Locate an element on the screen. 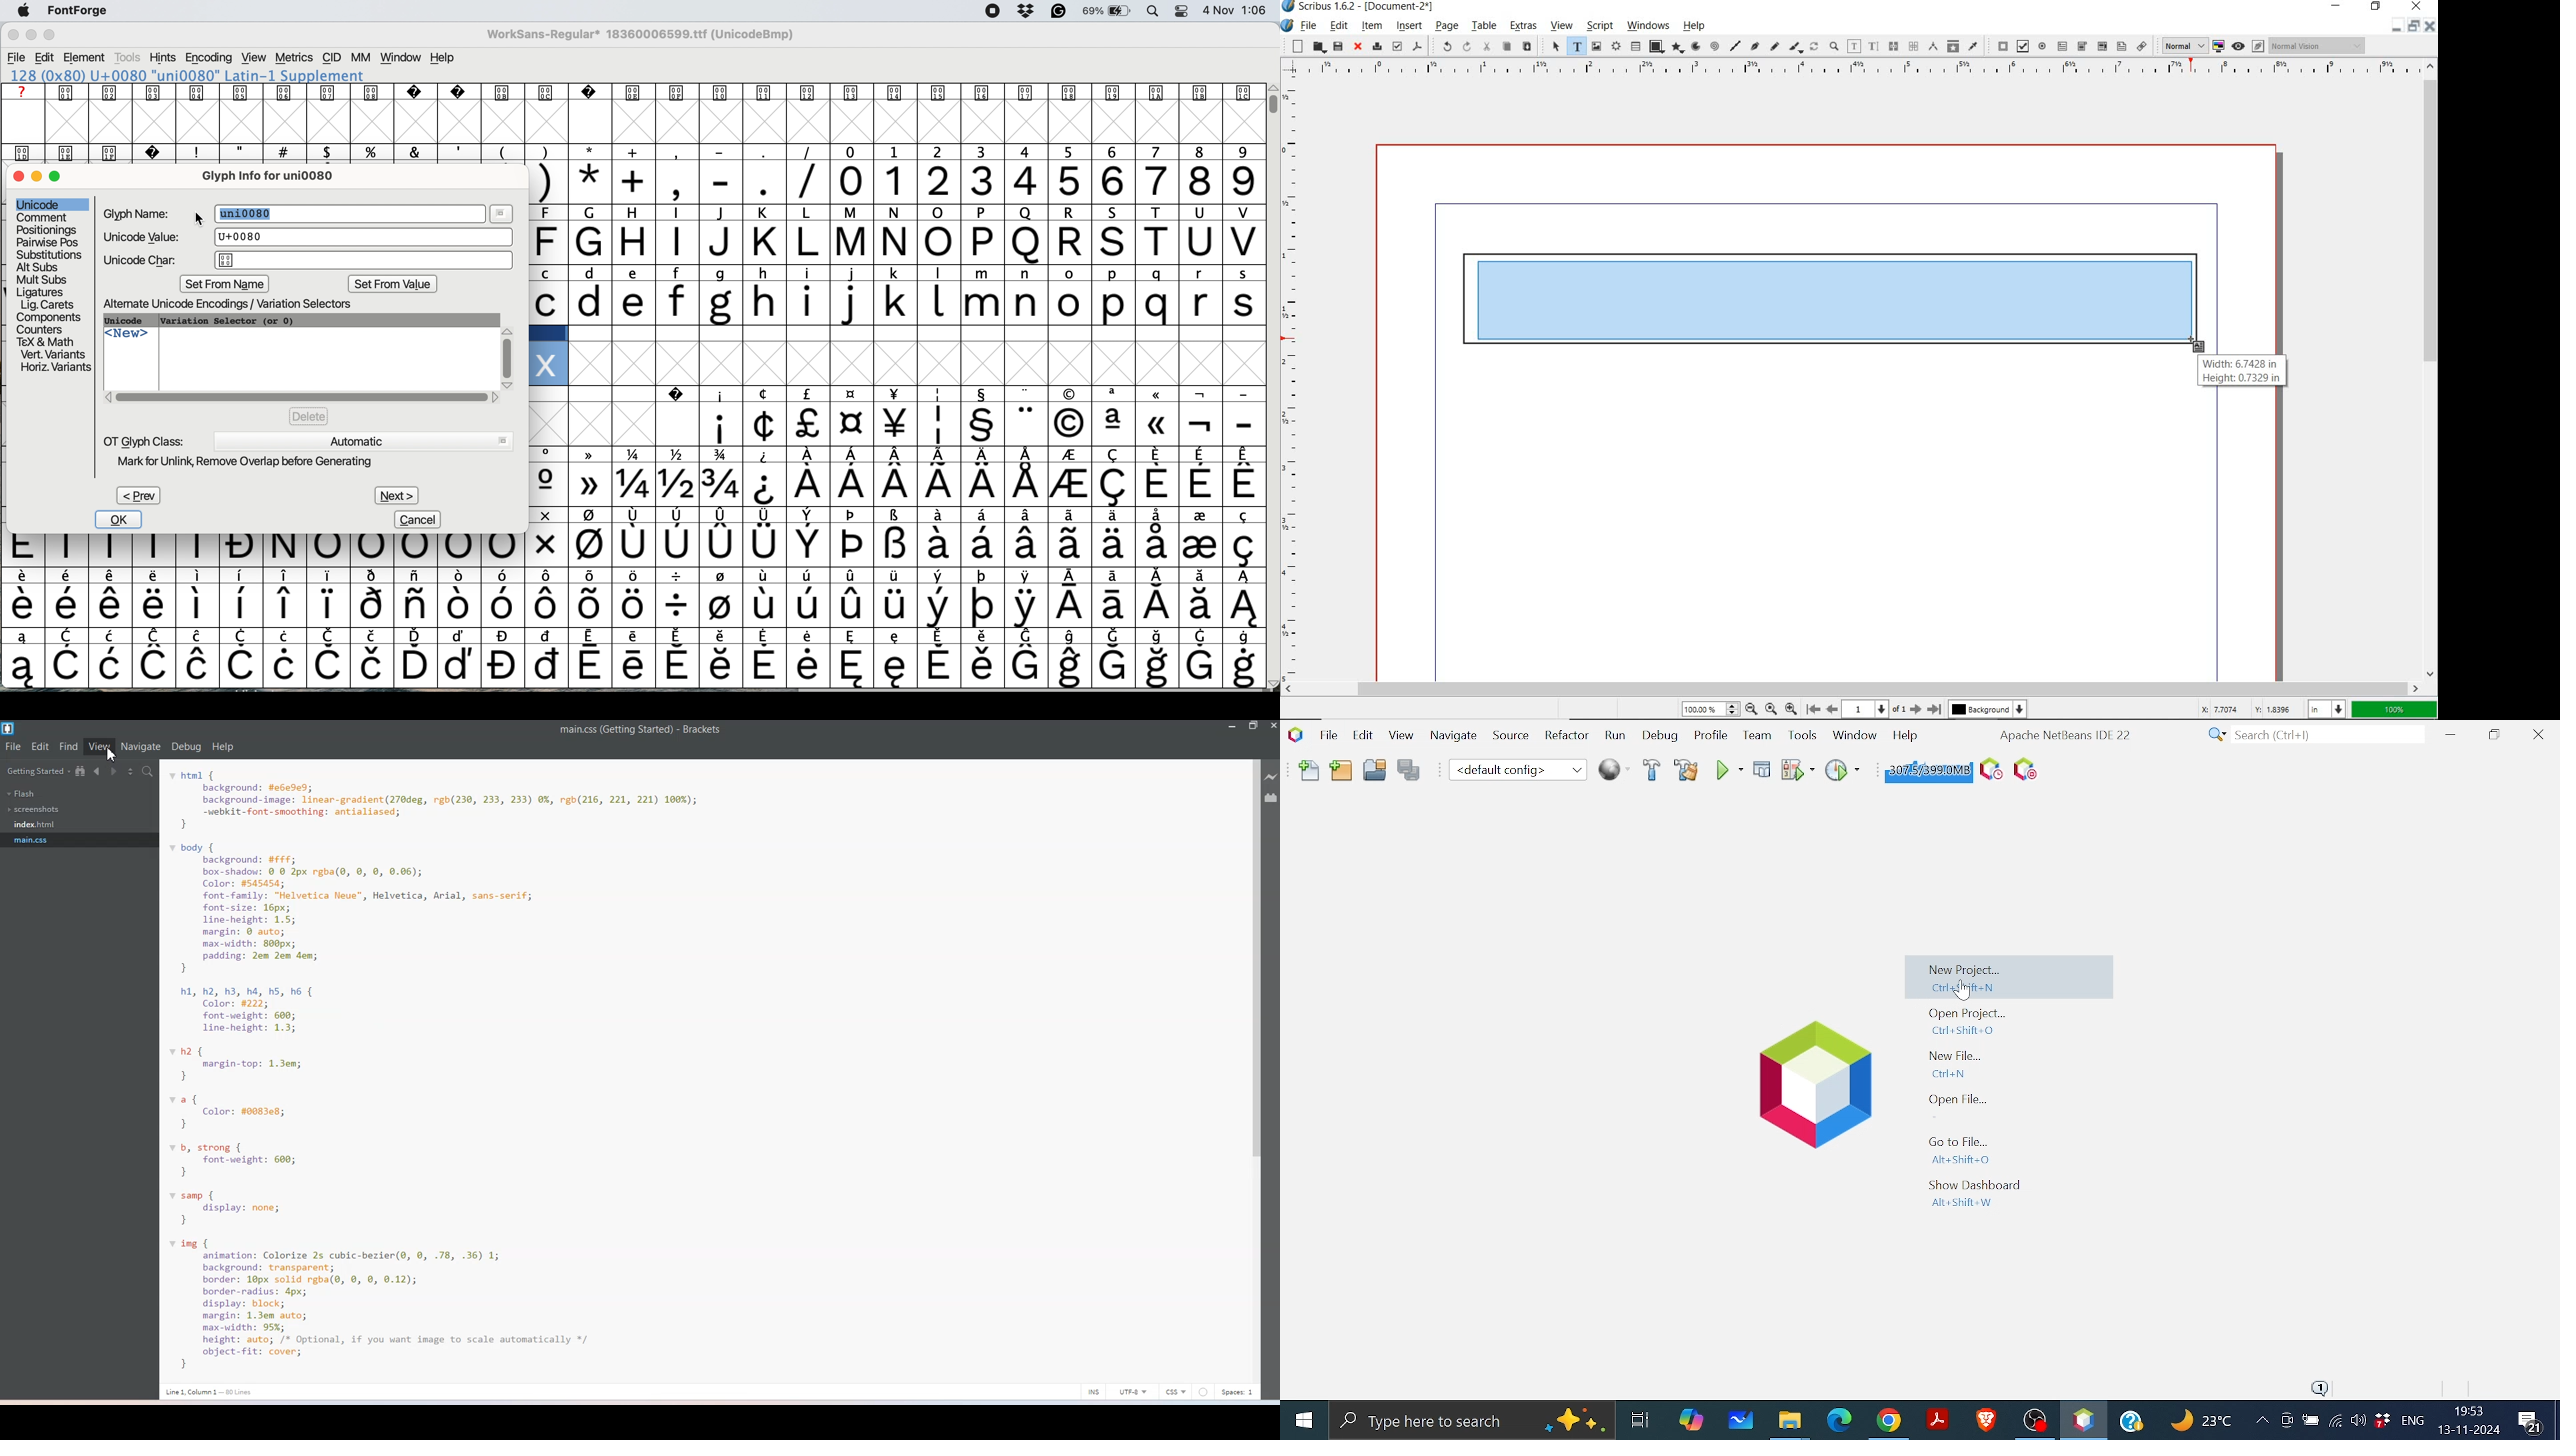 The height and width of the screenshot is (1456, 2576). Navigate Backwards is located at coordinates (99, 771).